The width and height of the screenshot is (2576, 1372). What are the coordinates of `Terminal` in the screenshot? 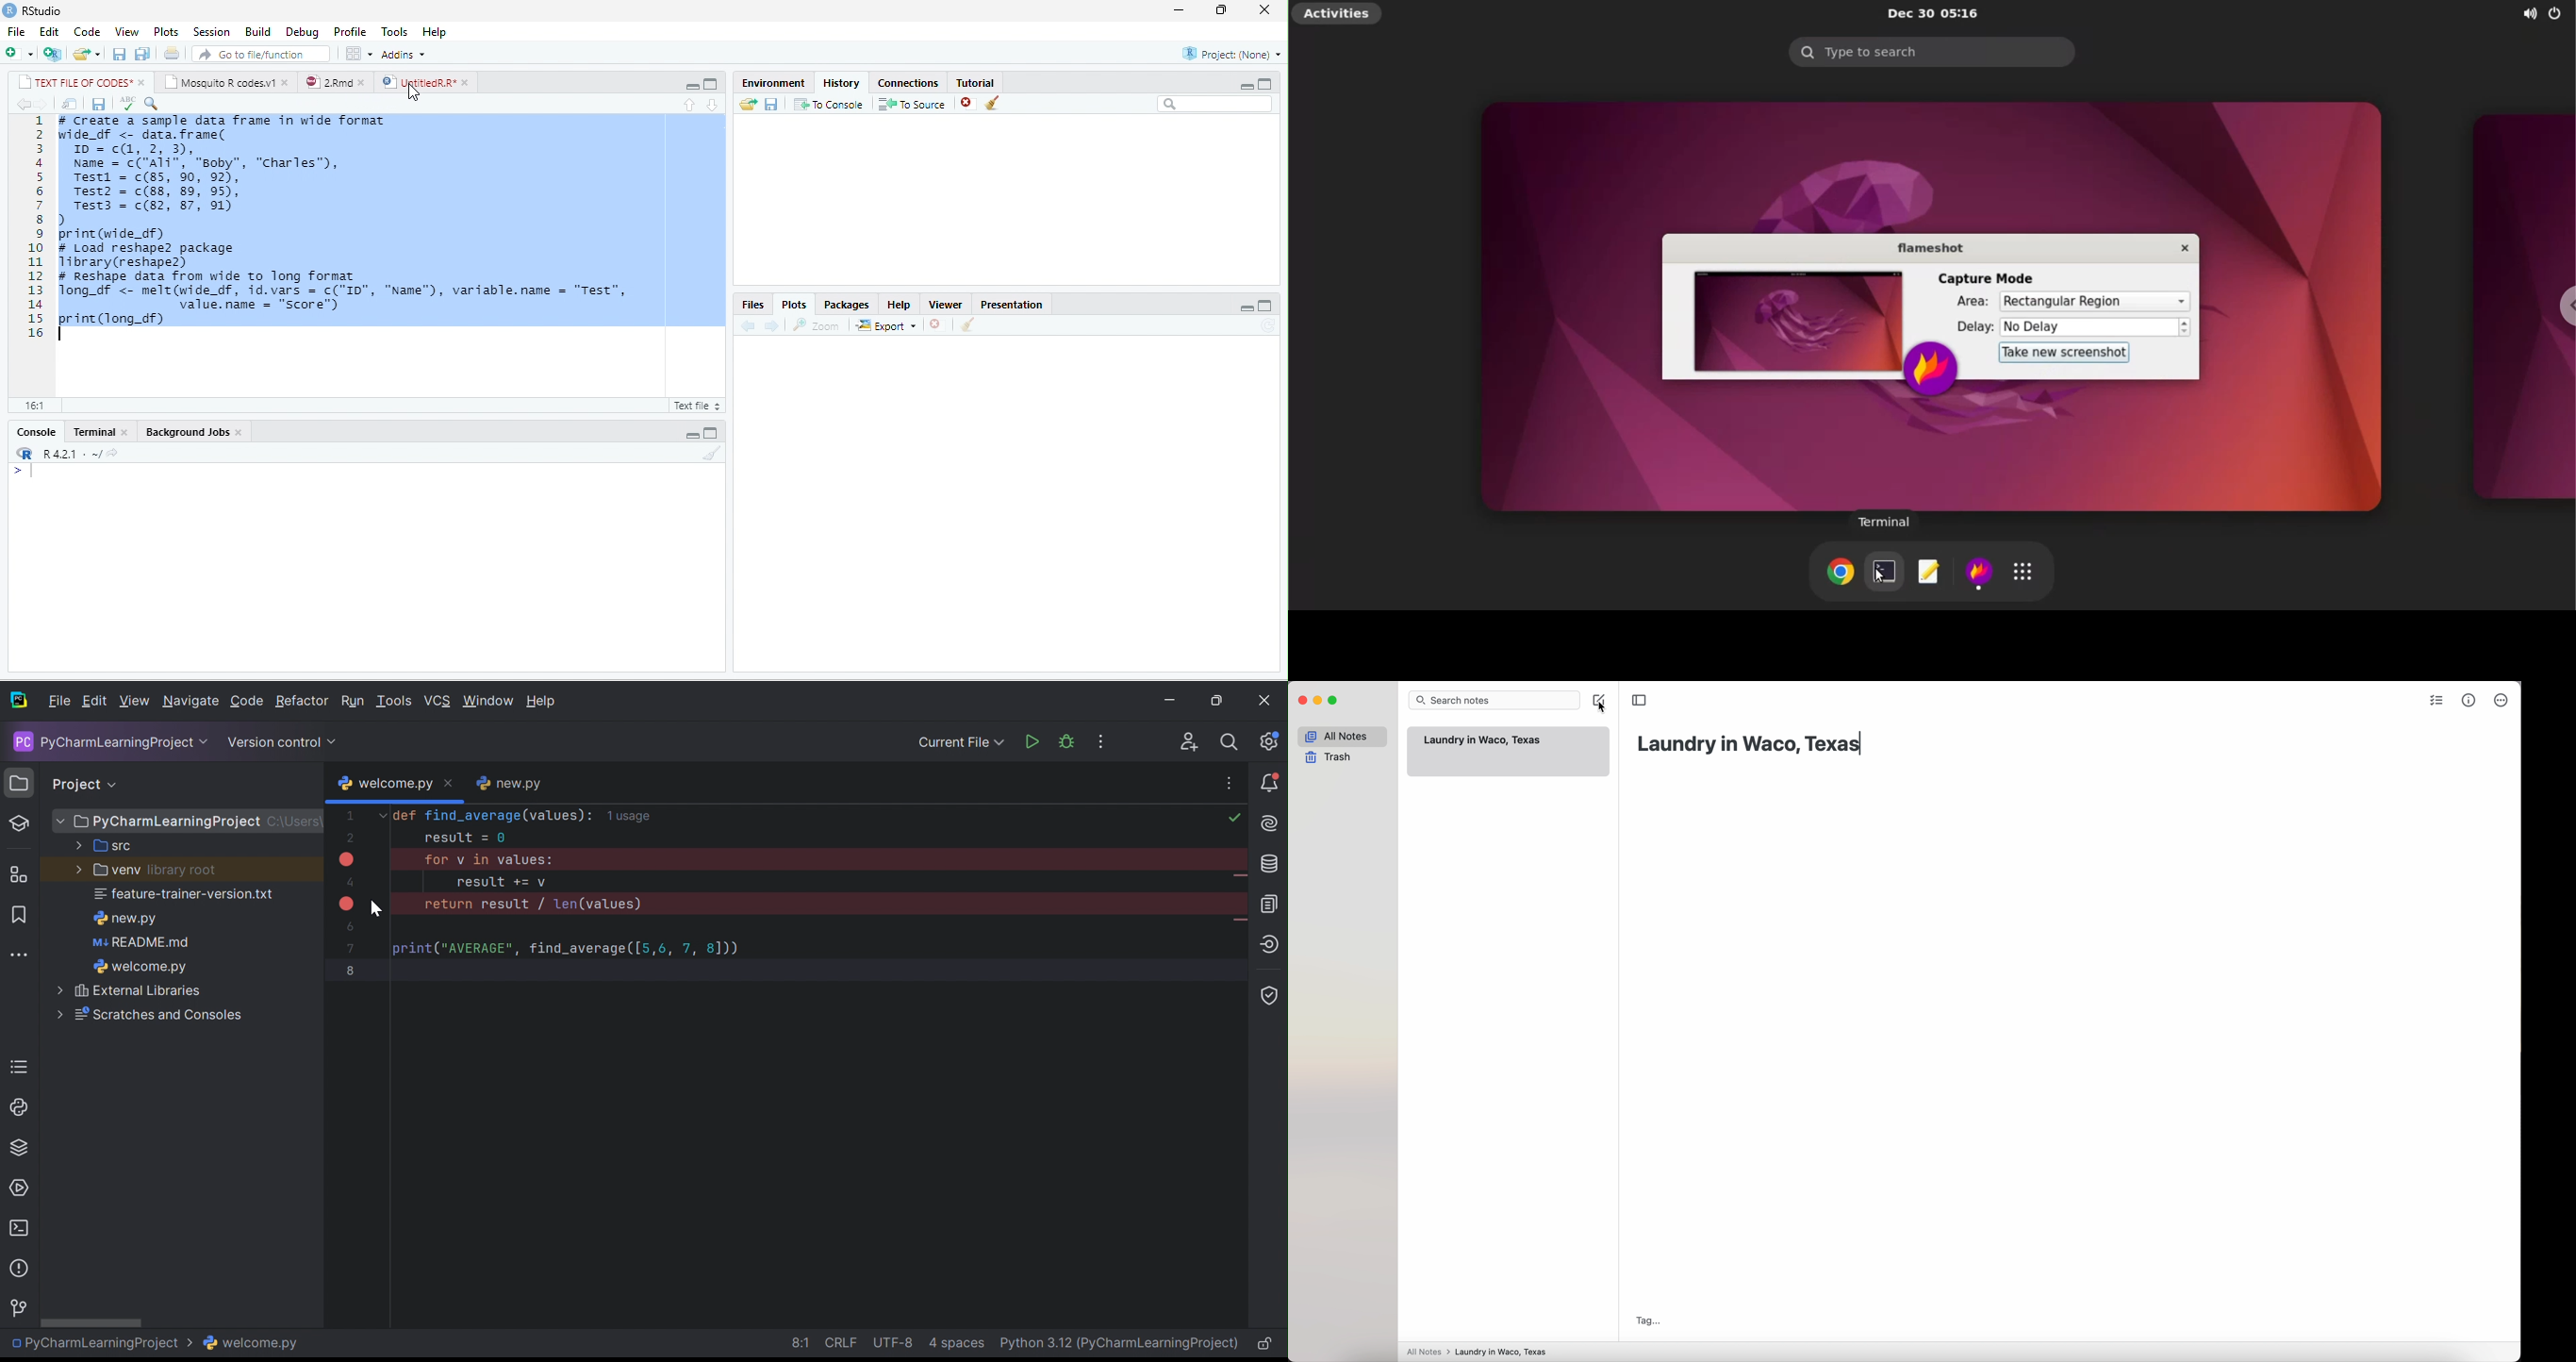 It's located at (92, 431).